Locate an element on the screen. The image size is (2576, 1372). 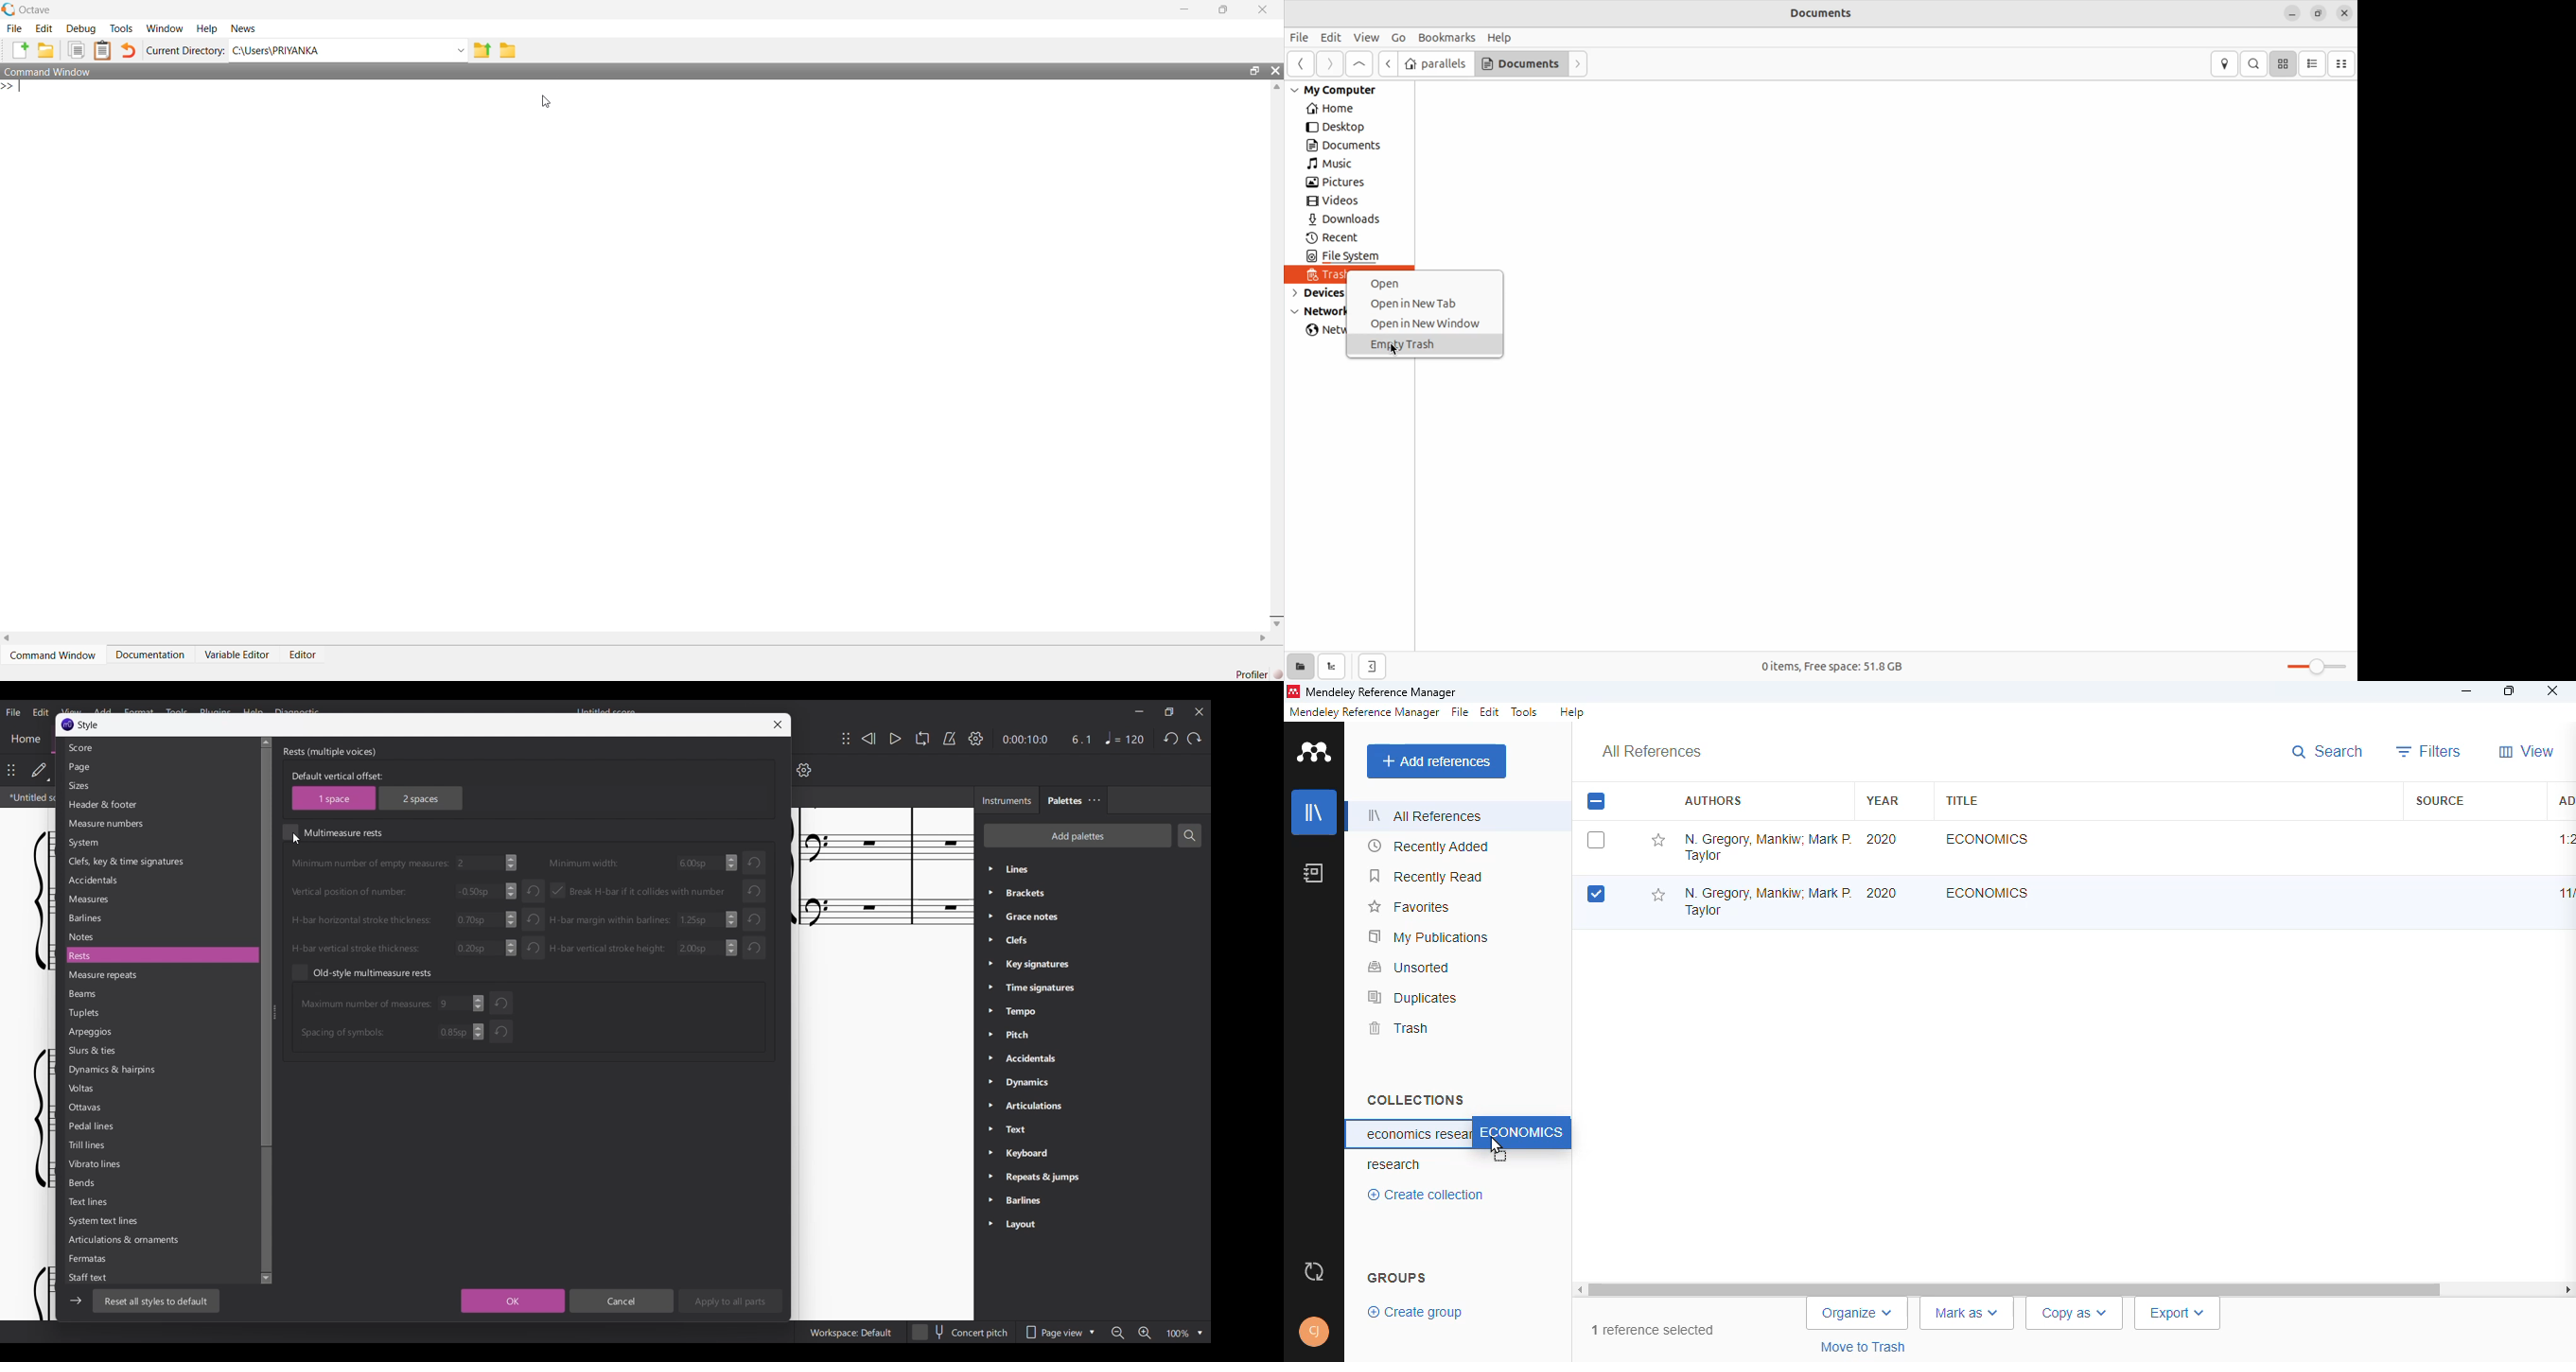
C:\Users\PRIYANKA is located at coordinates (337, 50).